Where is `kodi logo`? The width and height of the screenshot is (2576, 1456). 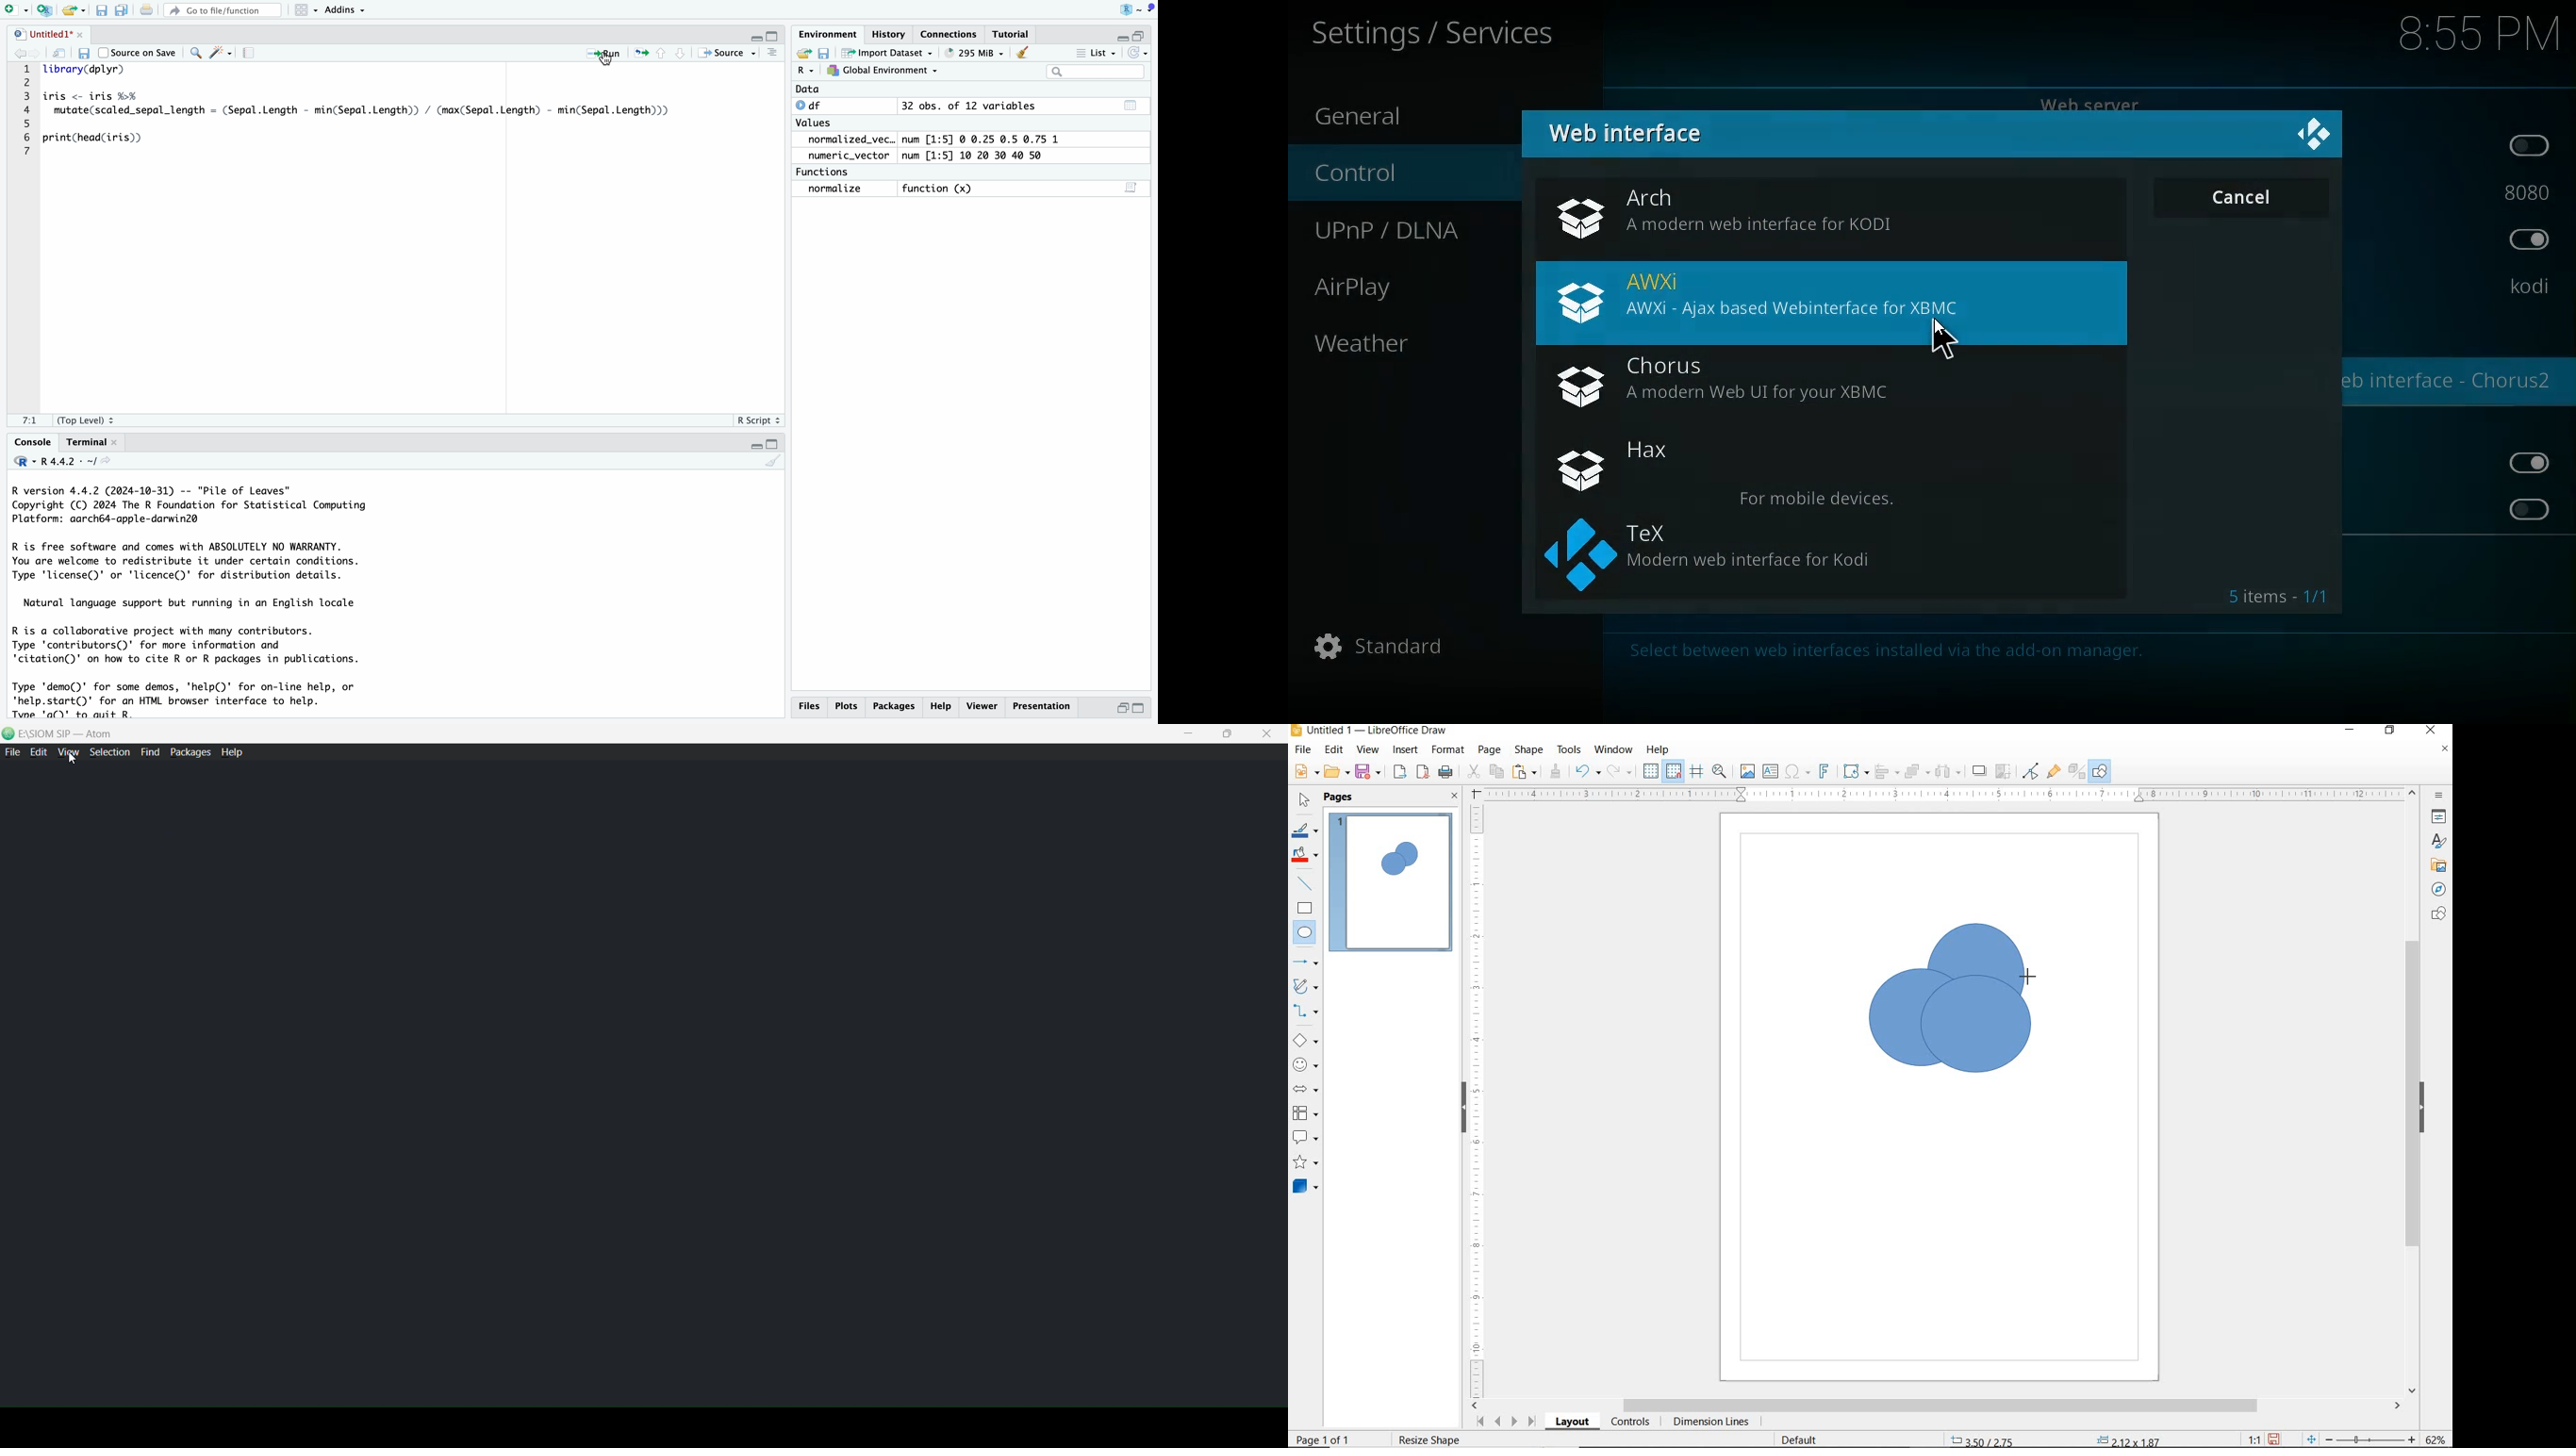 kodi logo is located at coordinates (2314, 136).